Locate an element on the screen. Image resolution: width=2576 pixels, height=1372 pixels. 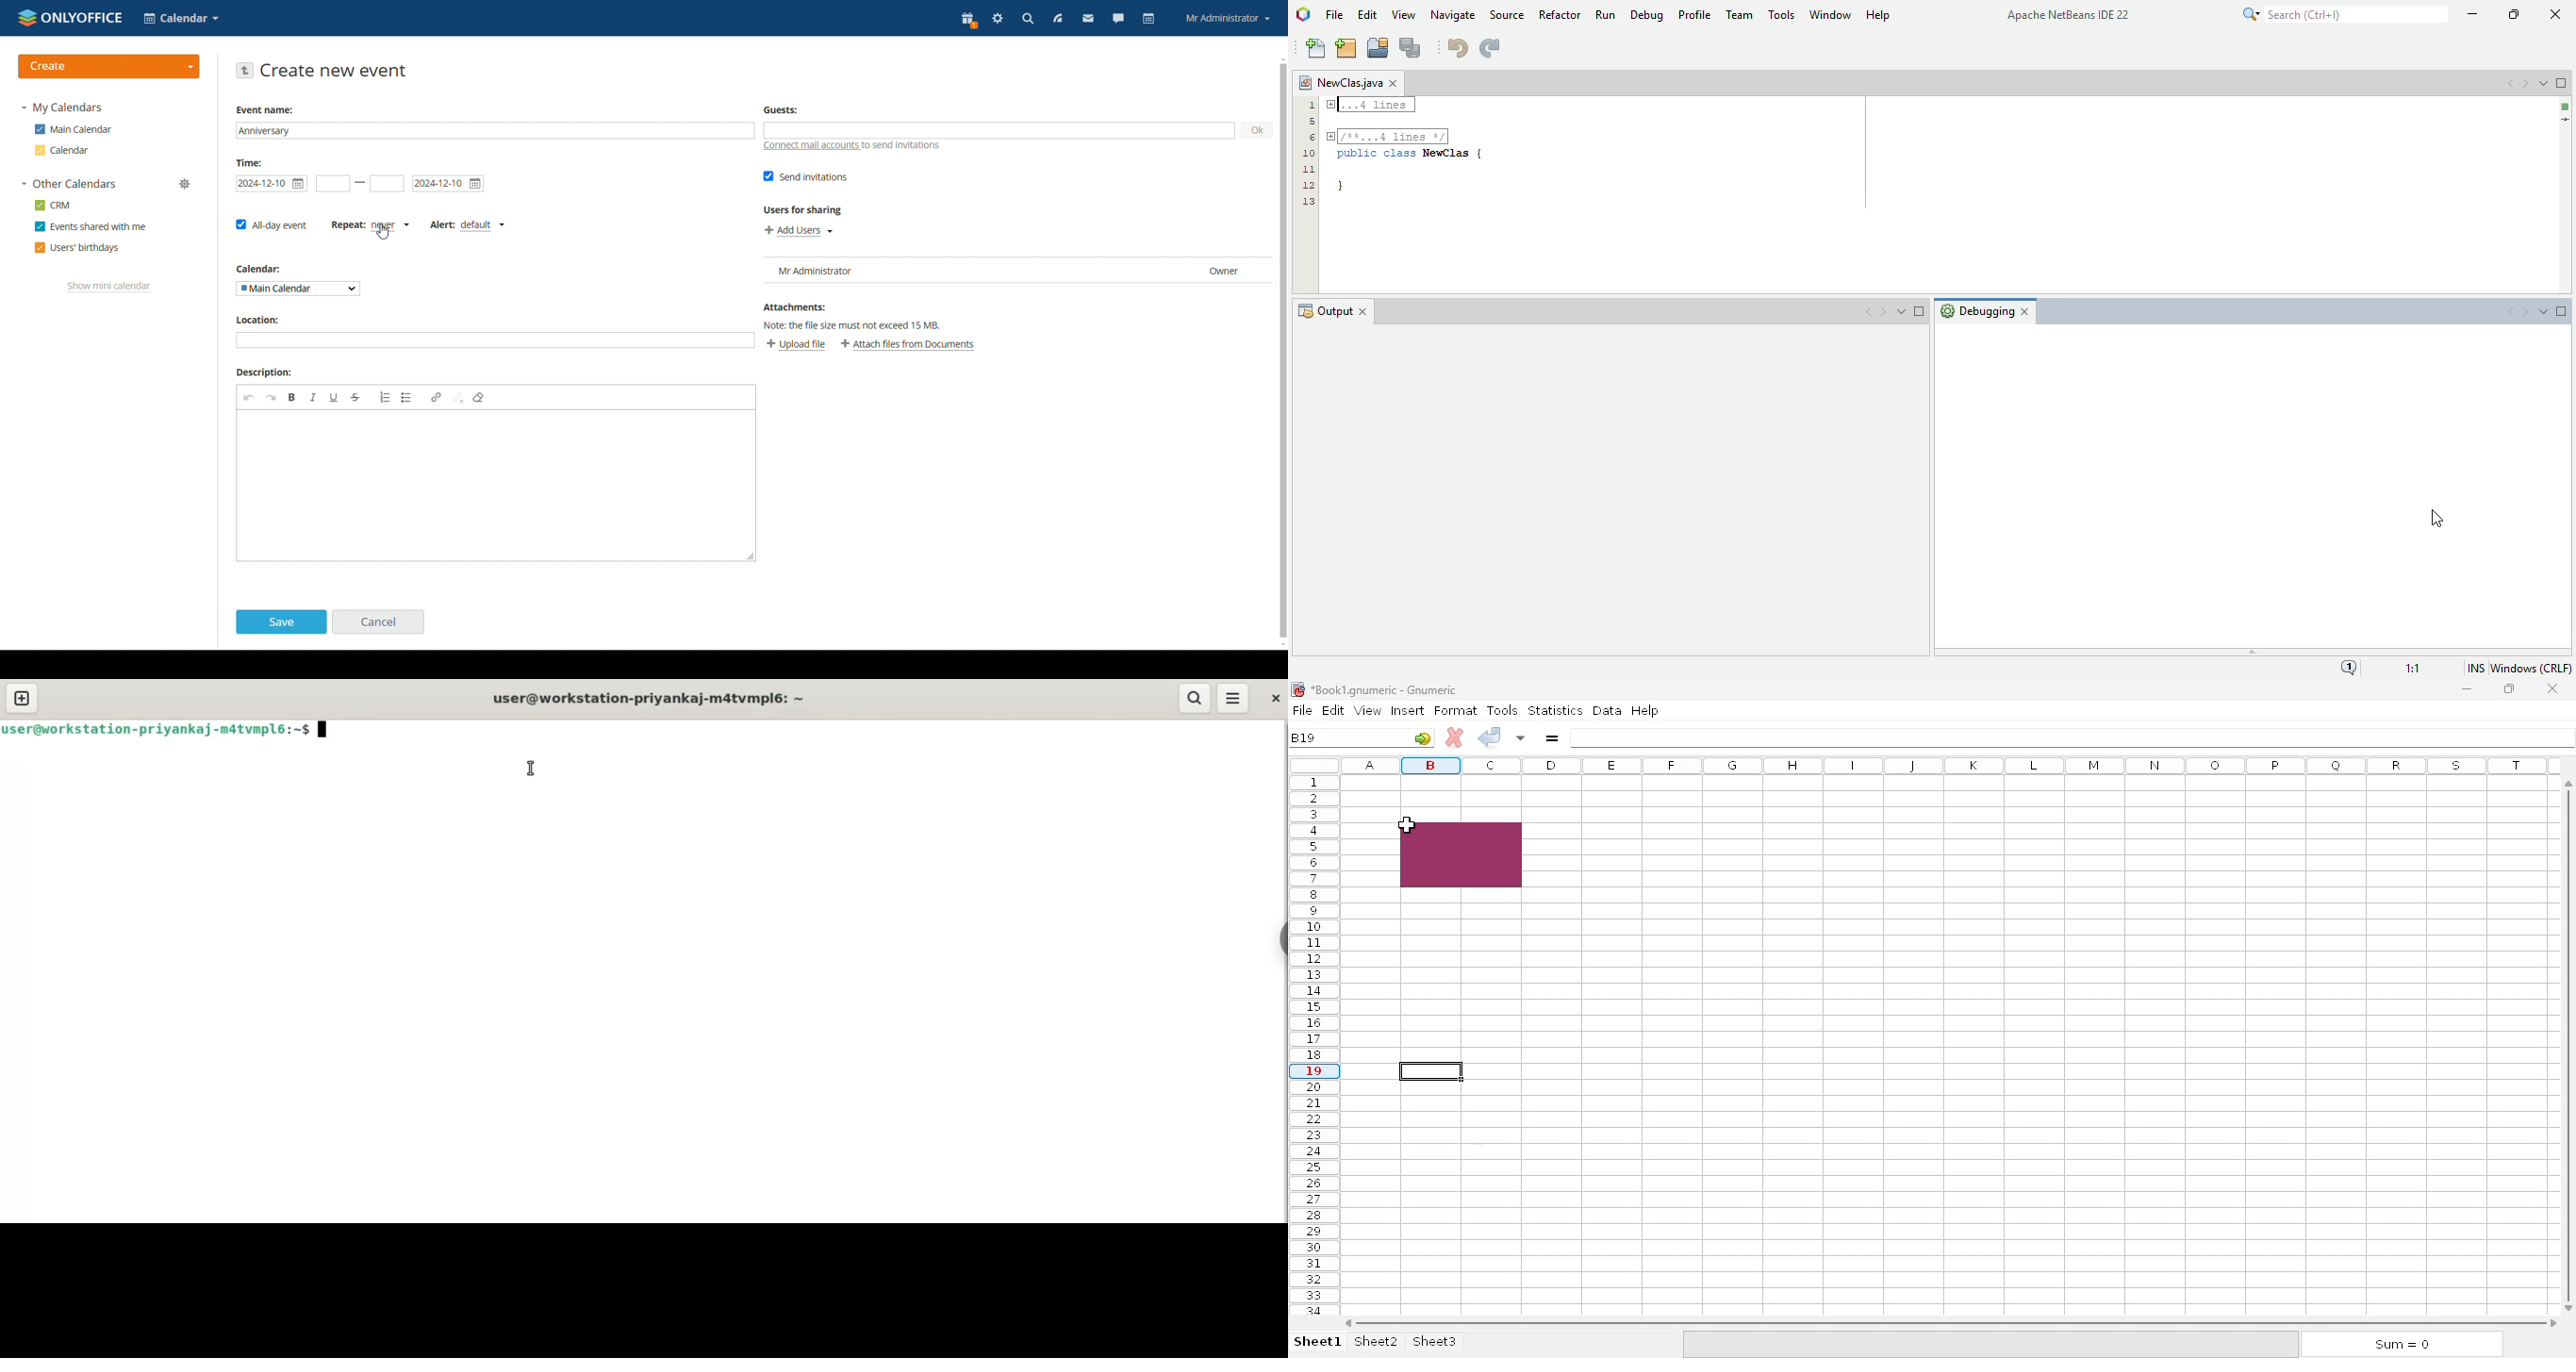
Guests: is located at coordinates (777, 107).